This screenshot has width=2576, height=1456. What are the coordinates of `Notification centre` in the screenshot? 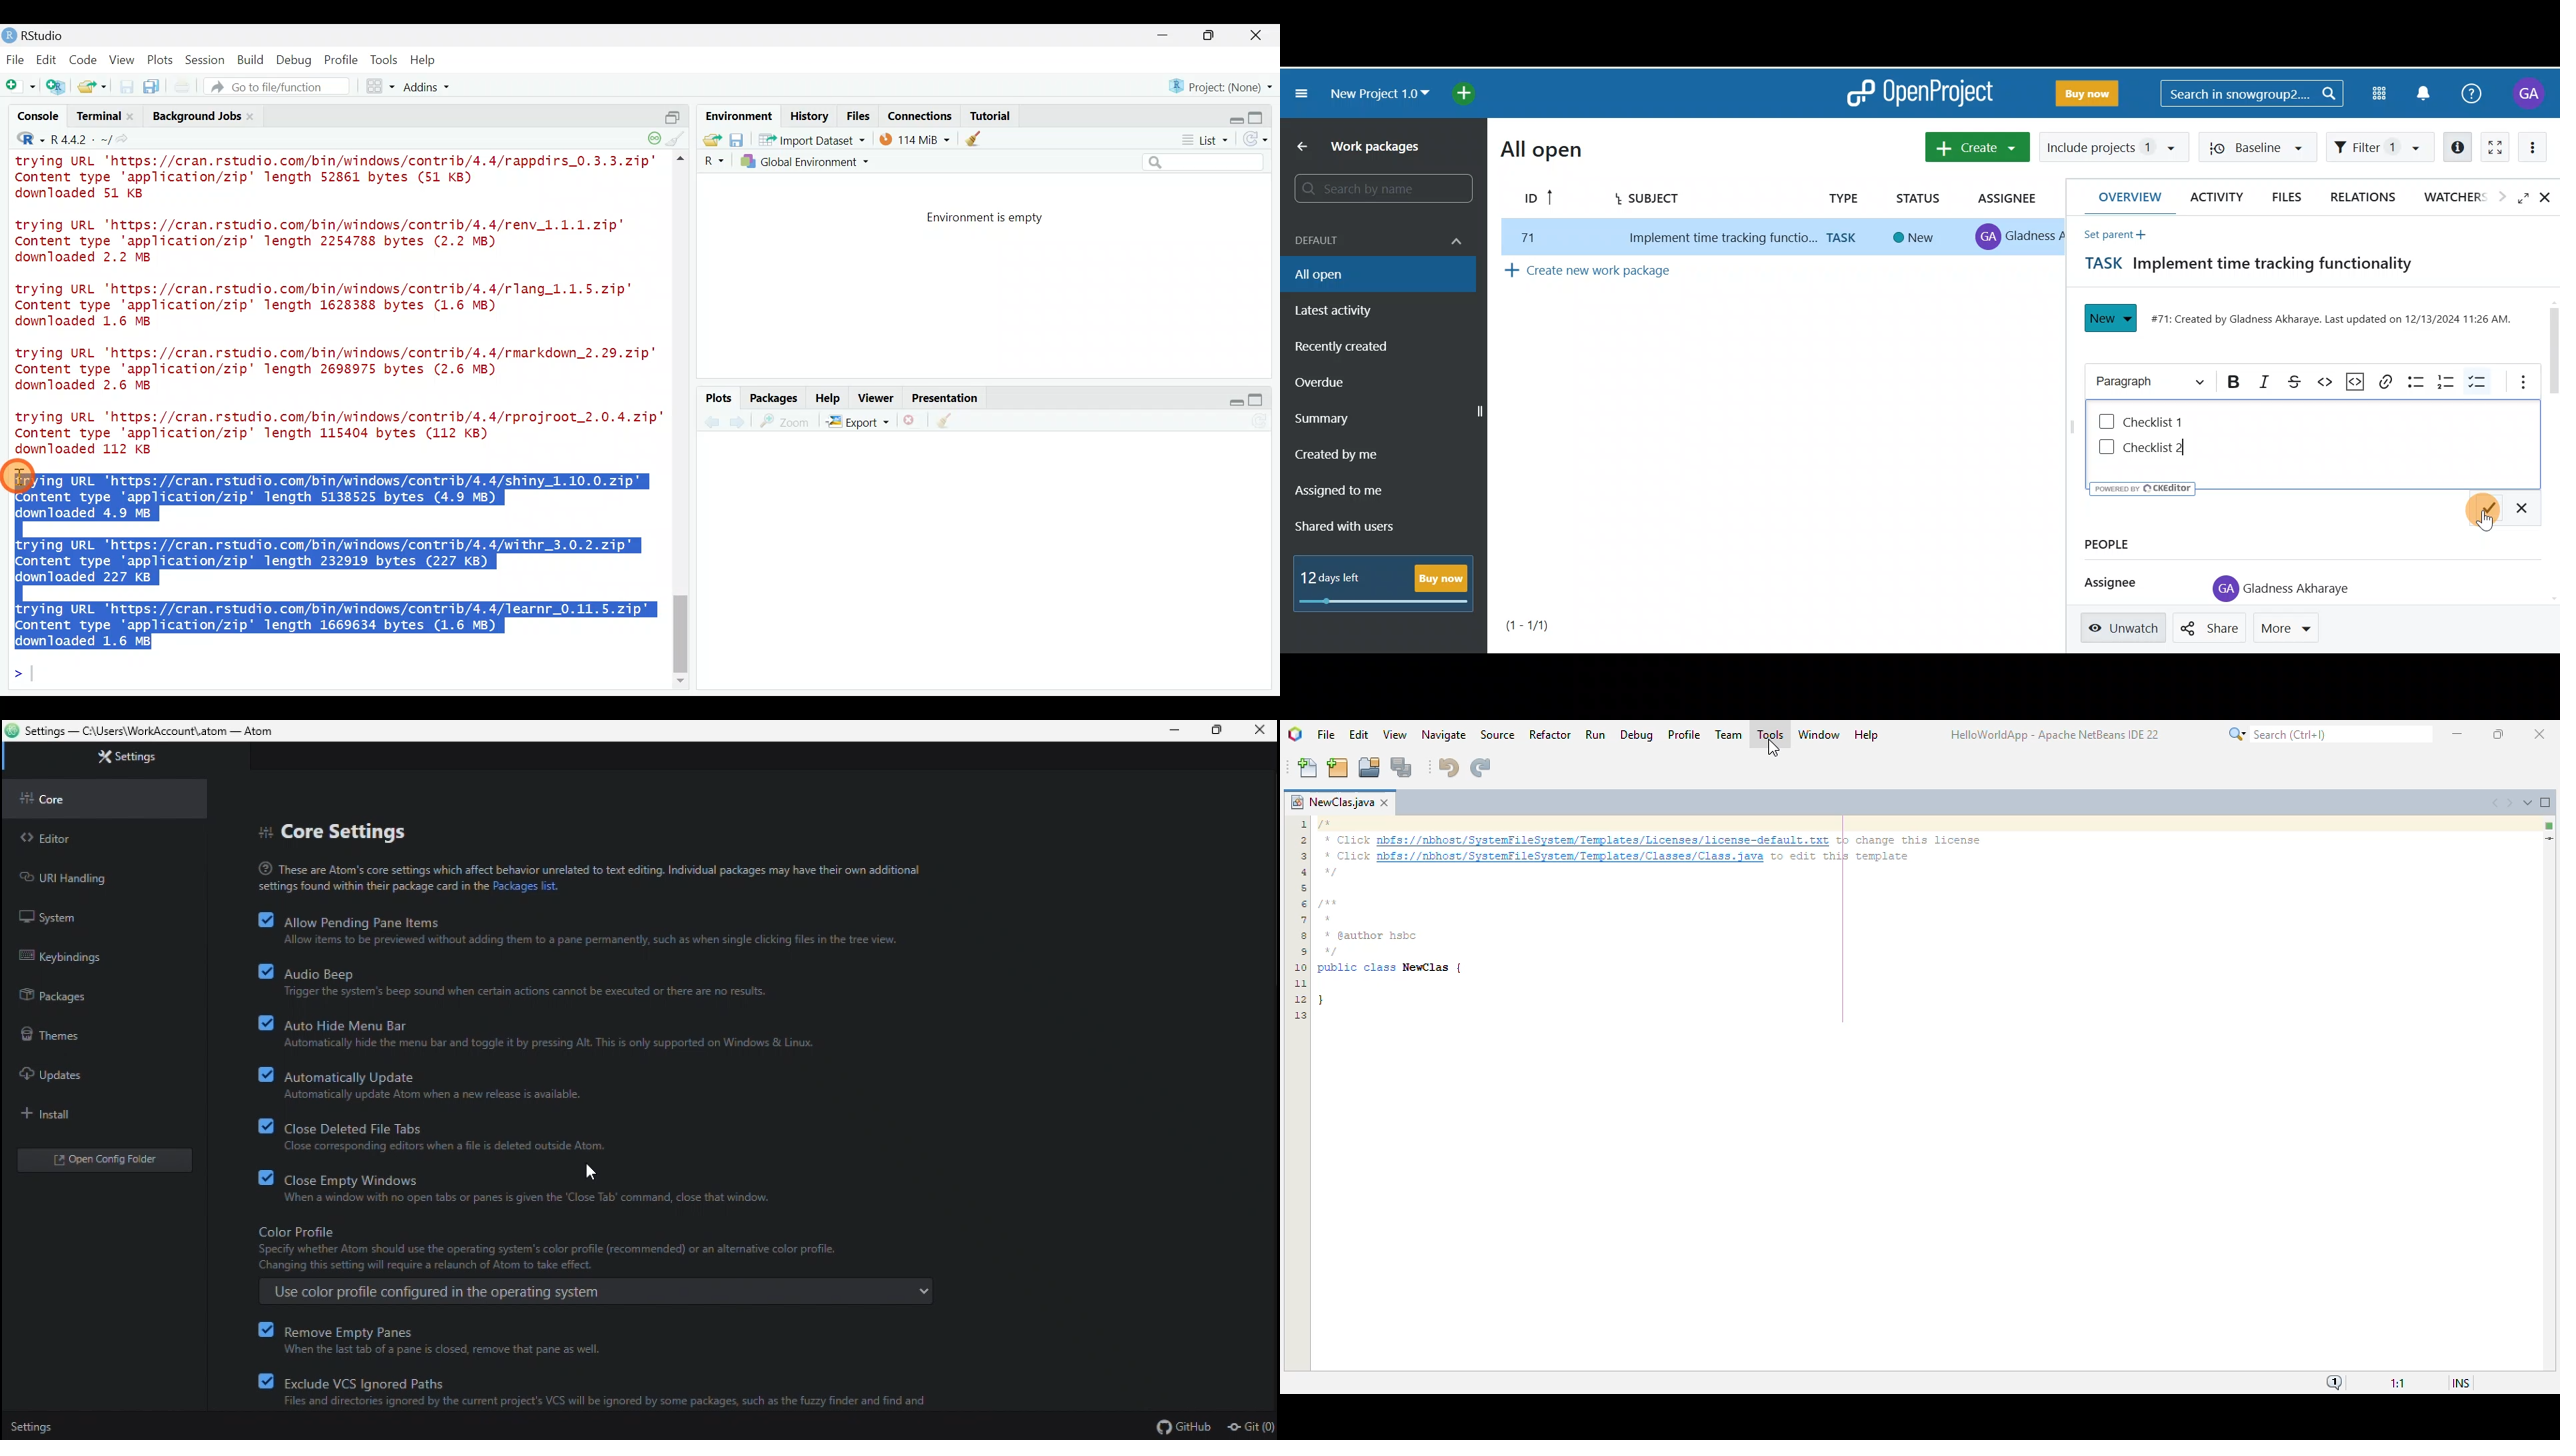 It's located at (2431, 93).